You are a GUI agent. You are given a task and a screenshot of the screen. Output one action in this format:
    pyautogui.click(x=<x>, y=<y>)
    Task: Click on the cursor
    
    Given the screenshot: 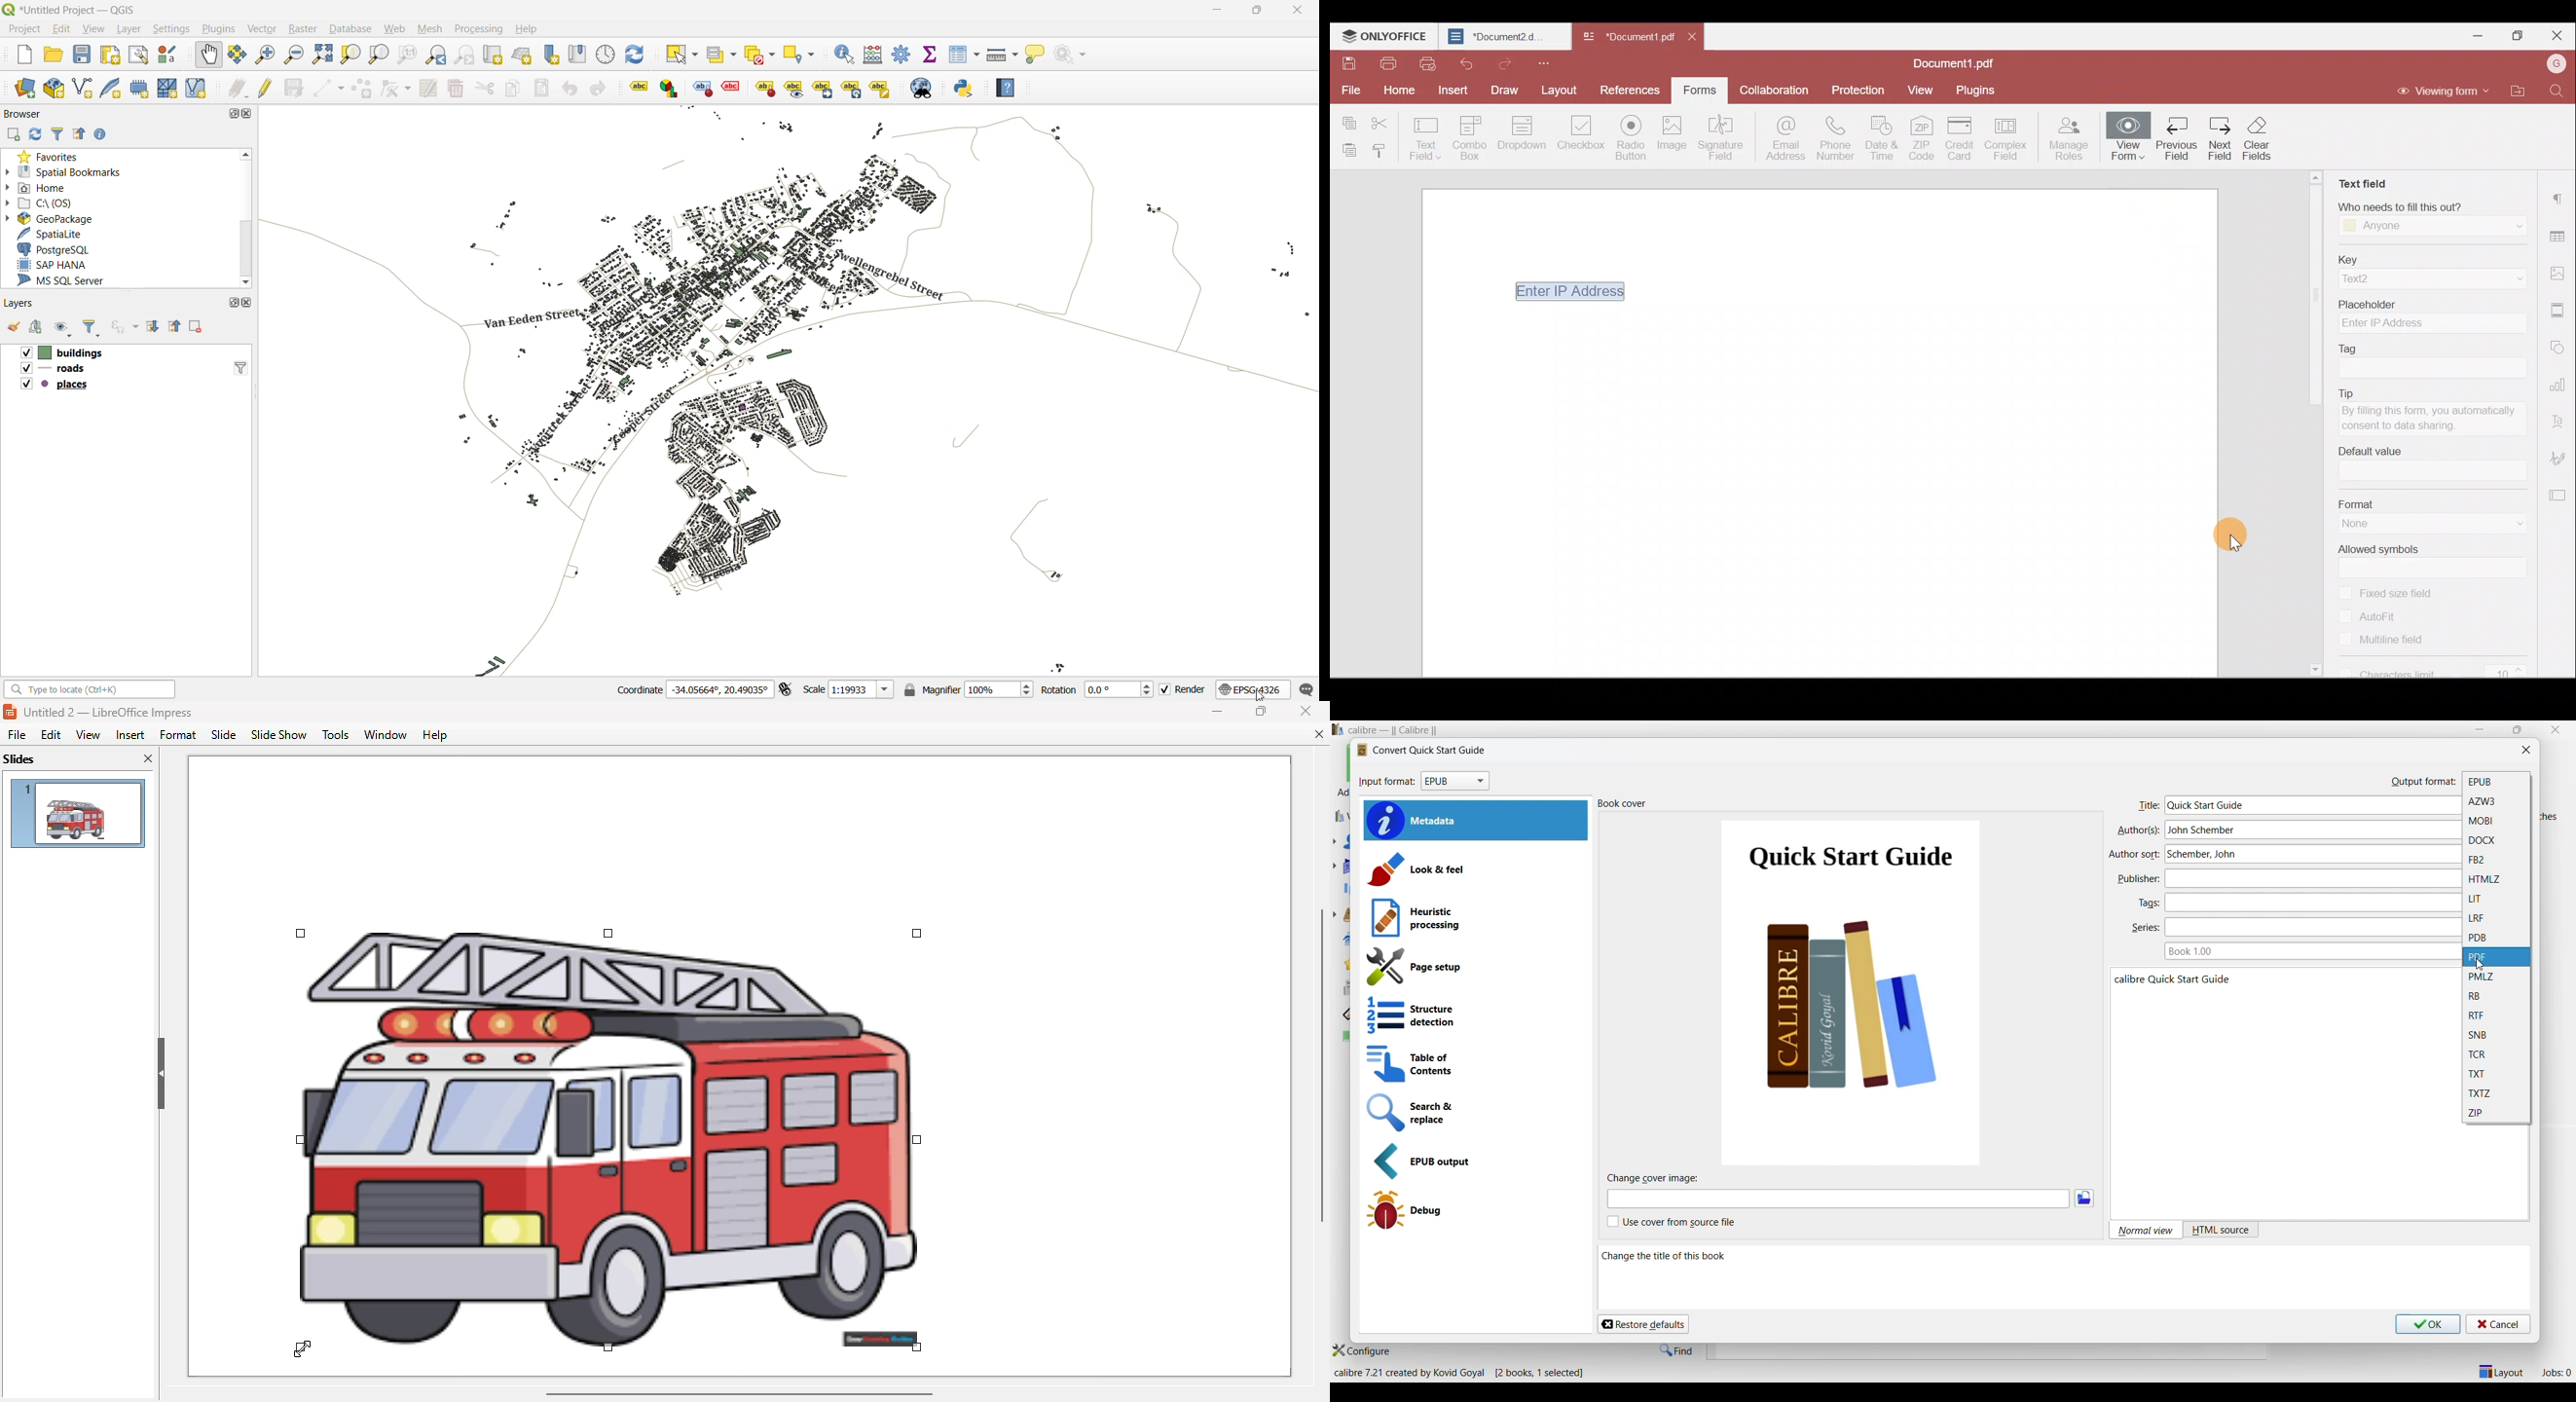 What is the action you would take?
    pyautogui.click(x=301, y=1348)
    